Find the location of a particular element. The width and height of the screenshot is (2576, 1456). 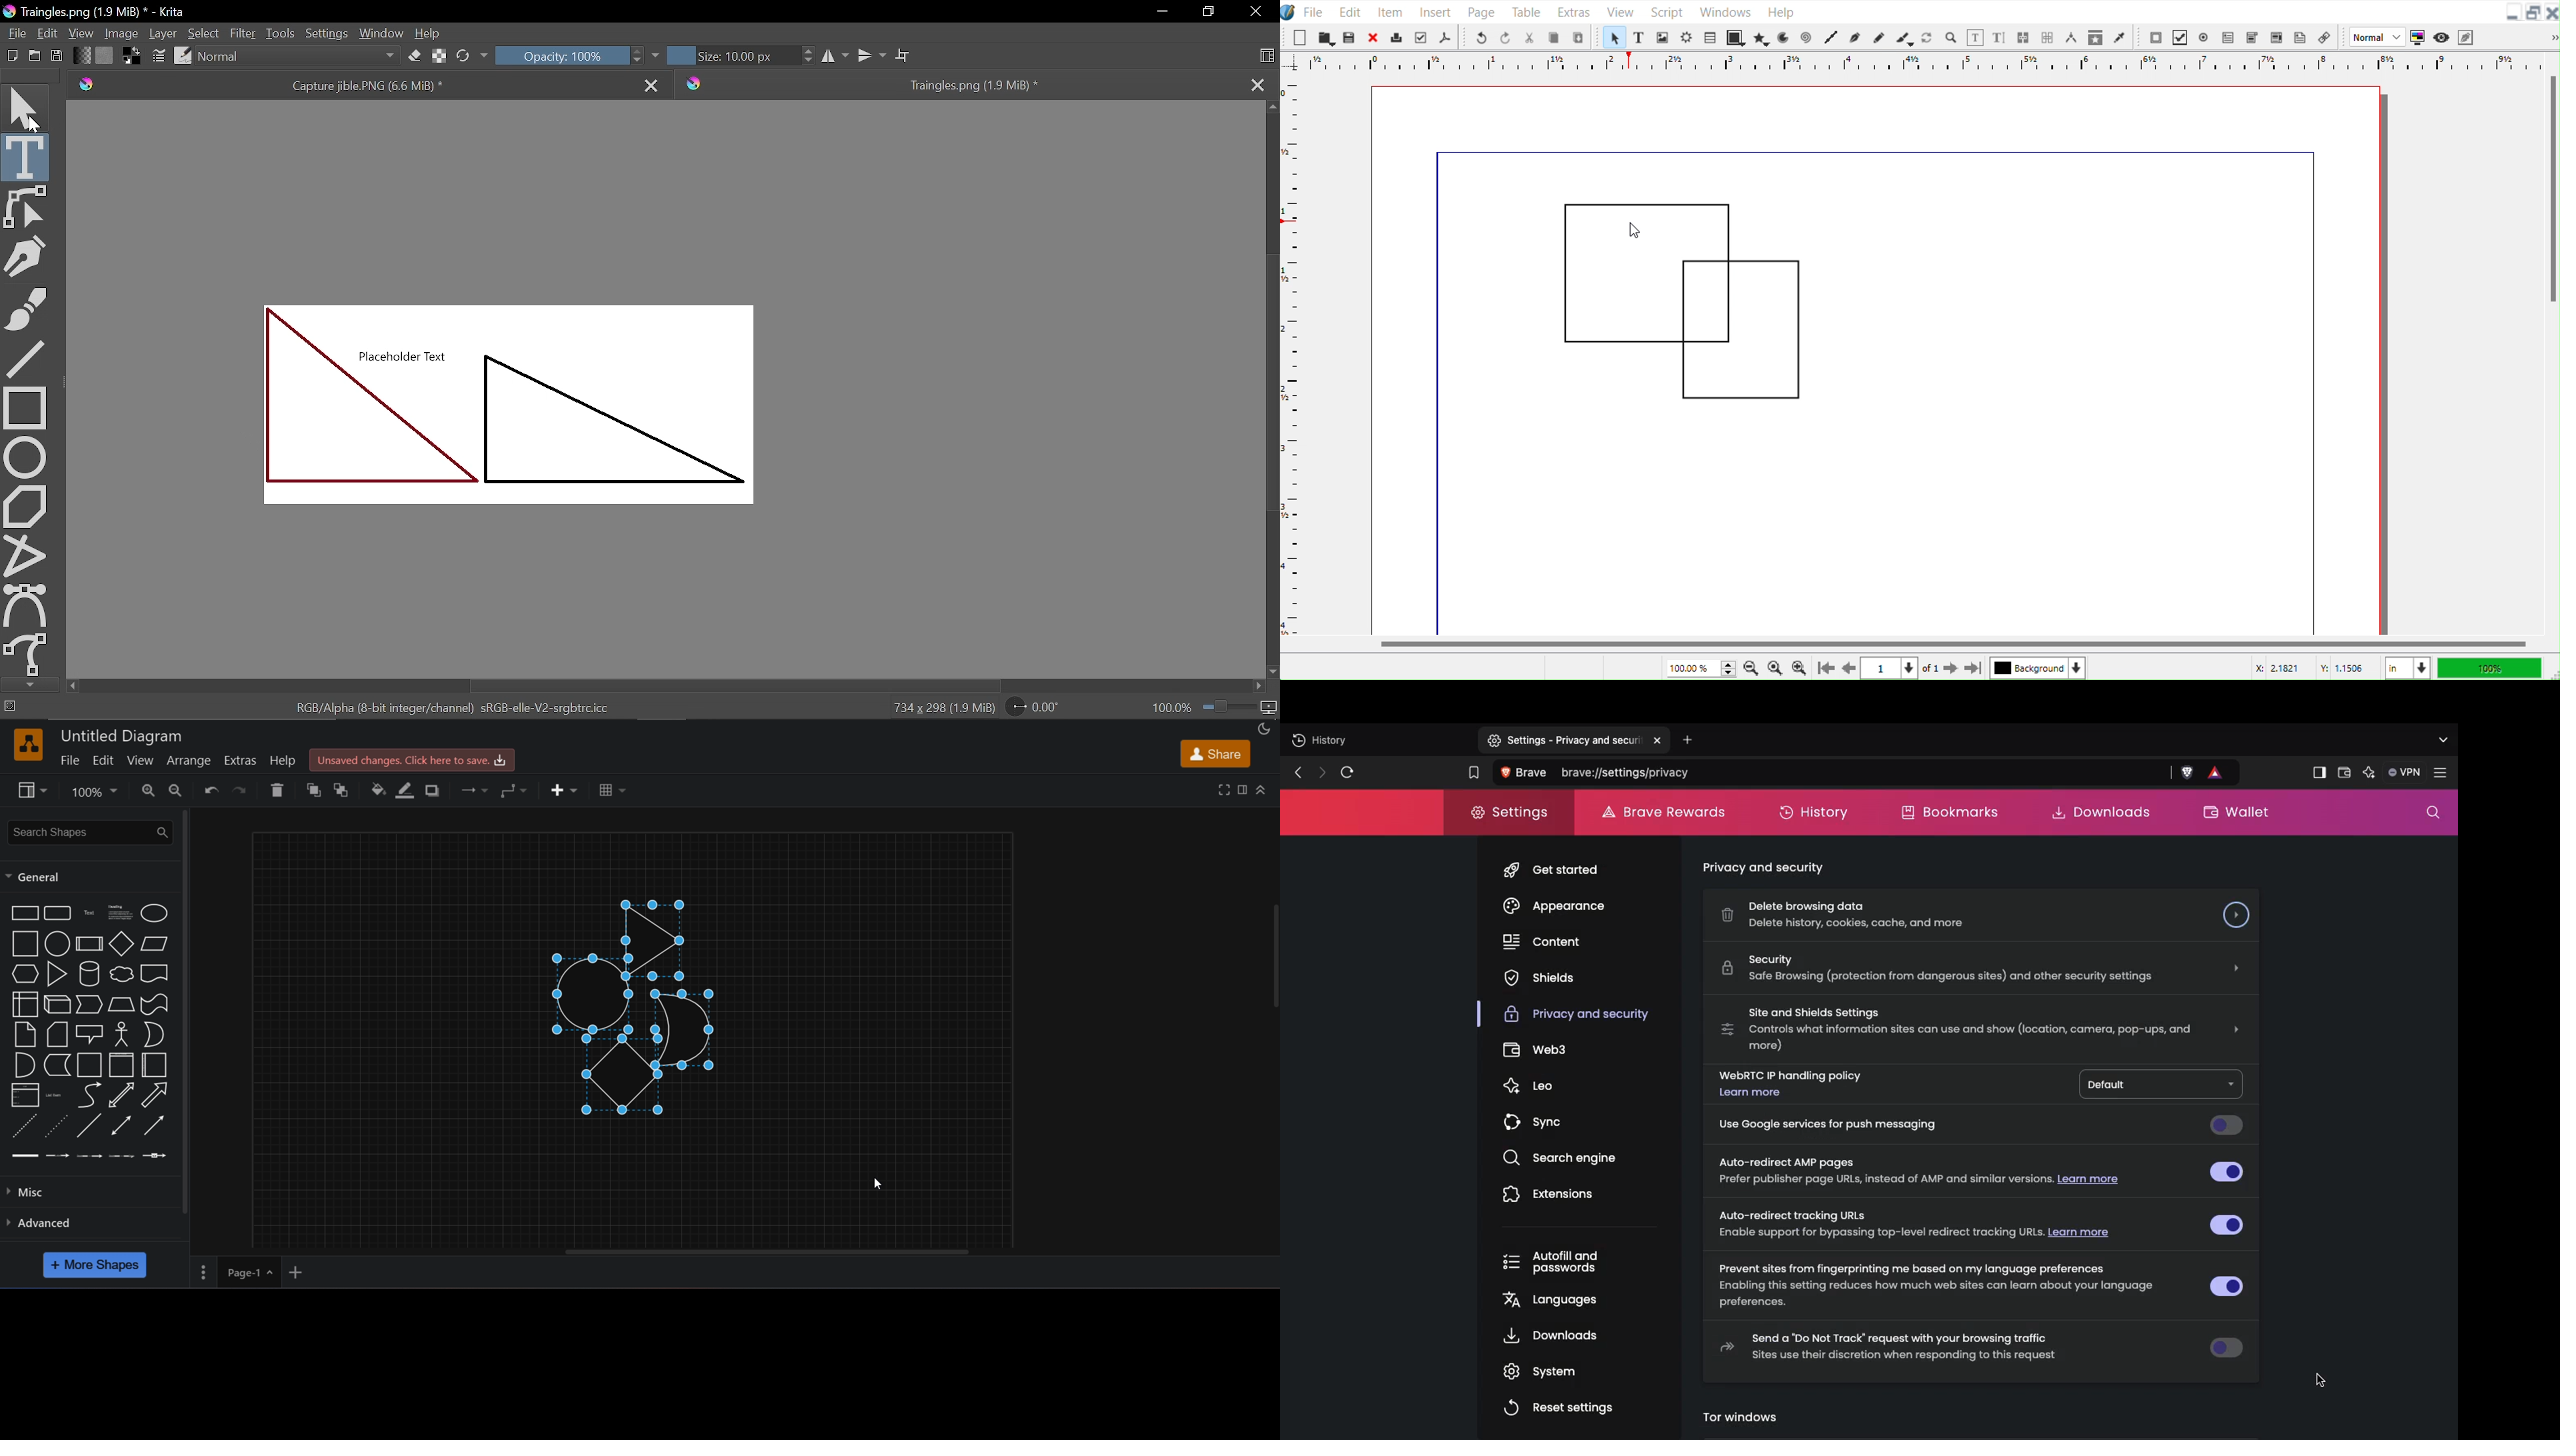

Render frame is located at coordinates (1687, 38).